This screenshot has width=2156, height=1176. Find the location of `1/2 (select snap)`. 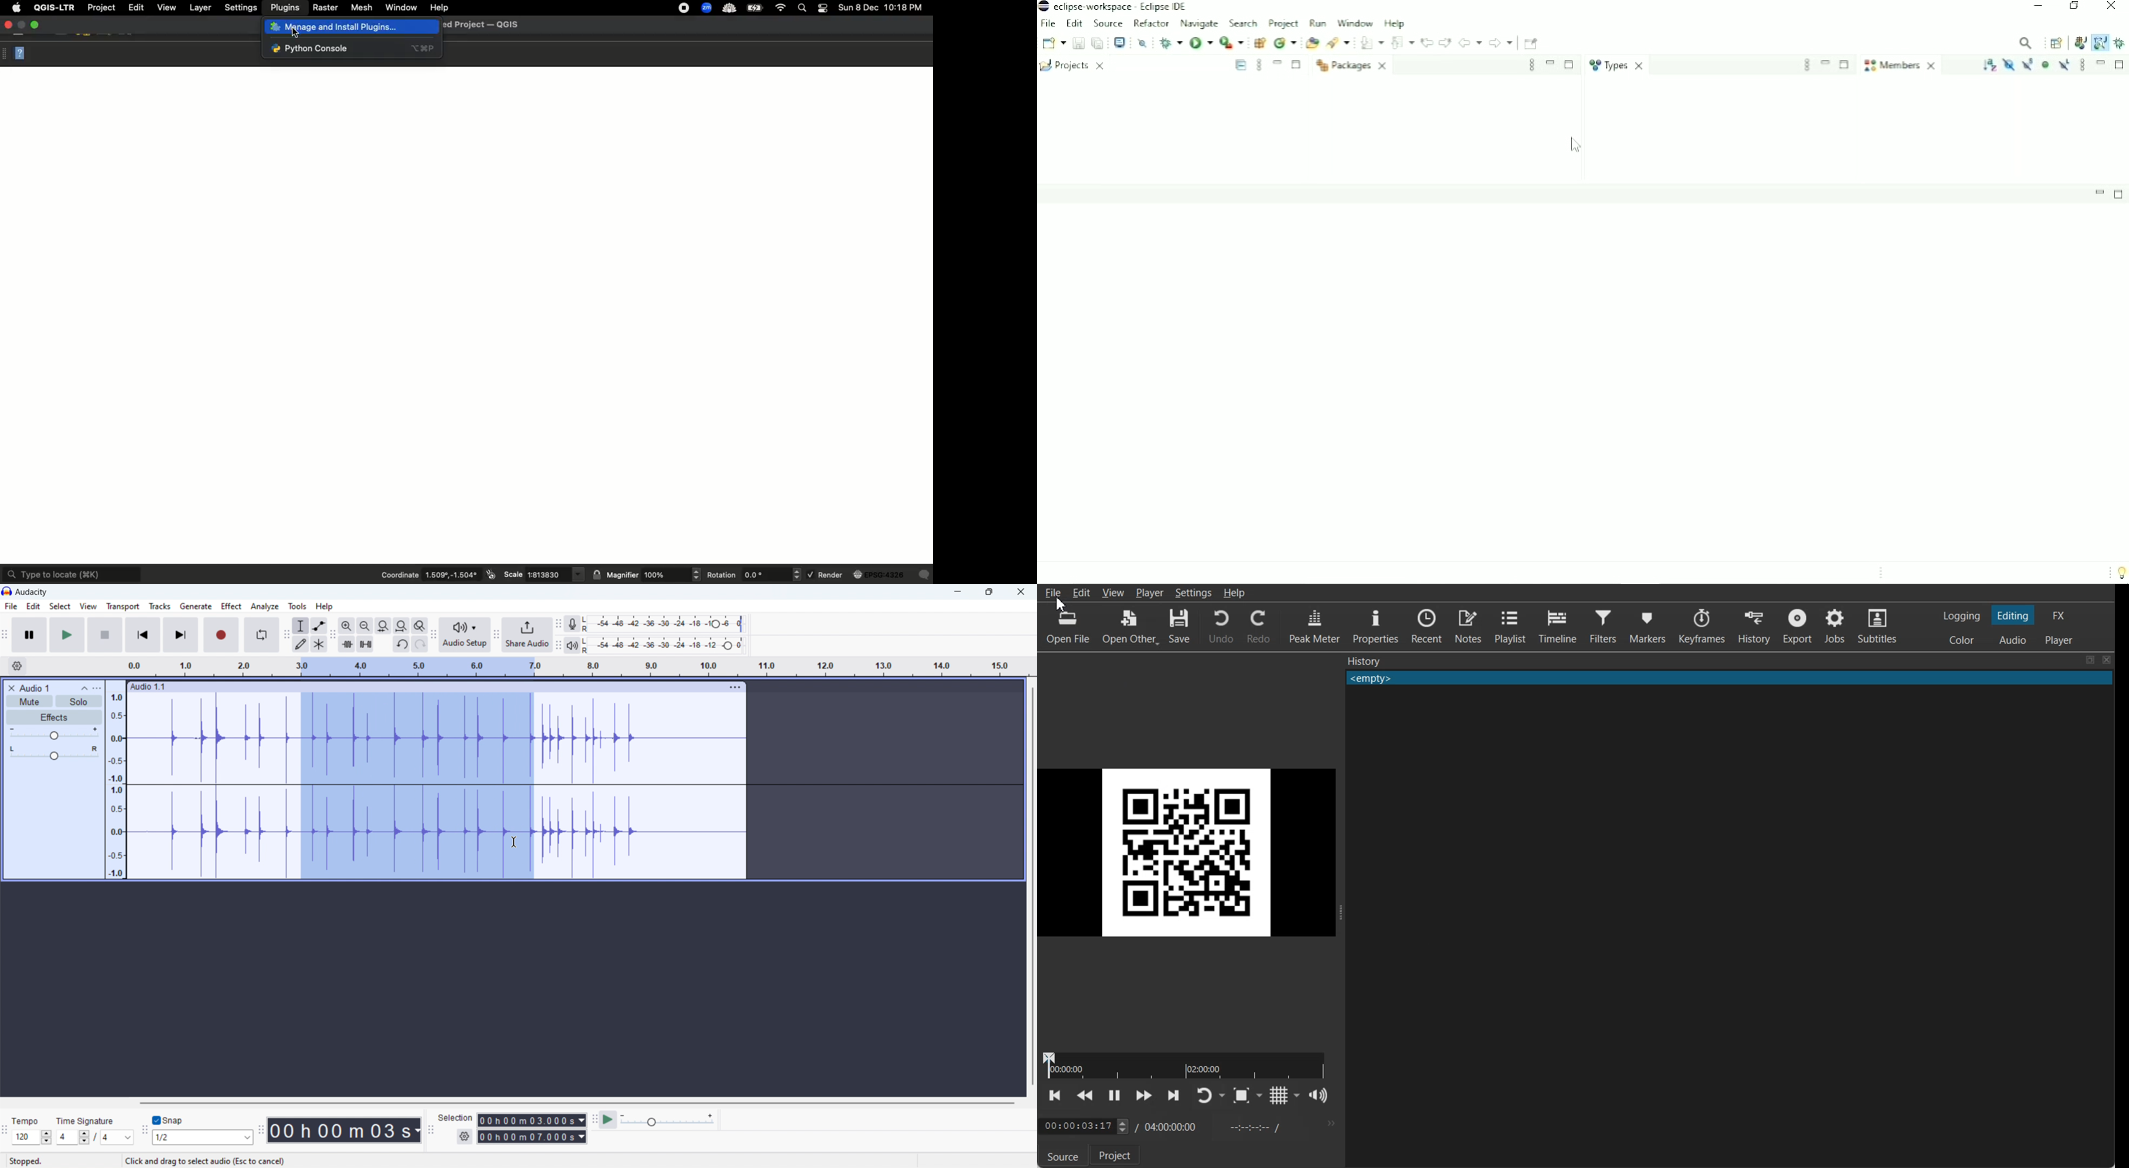

1/2 (select snap) is located at coordinates (203, 1137).